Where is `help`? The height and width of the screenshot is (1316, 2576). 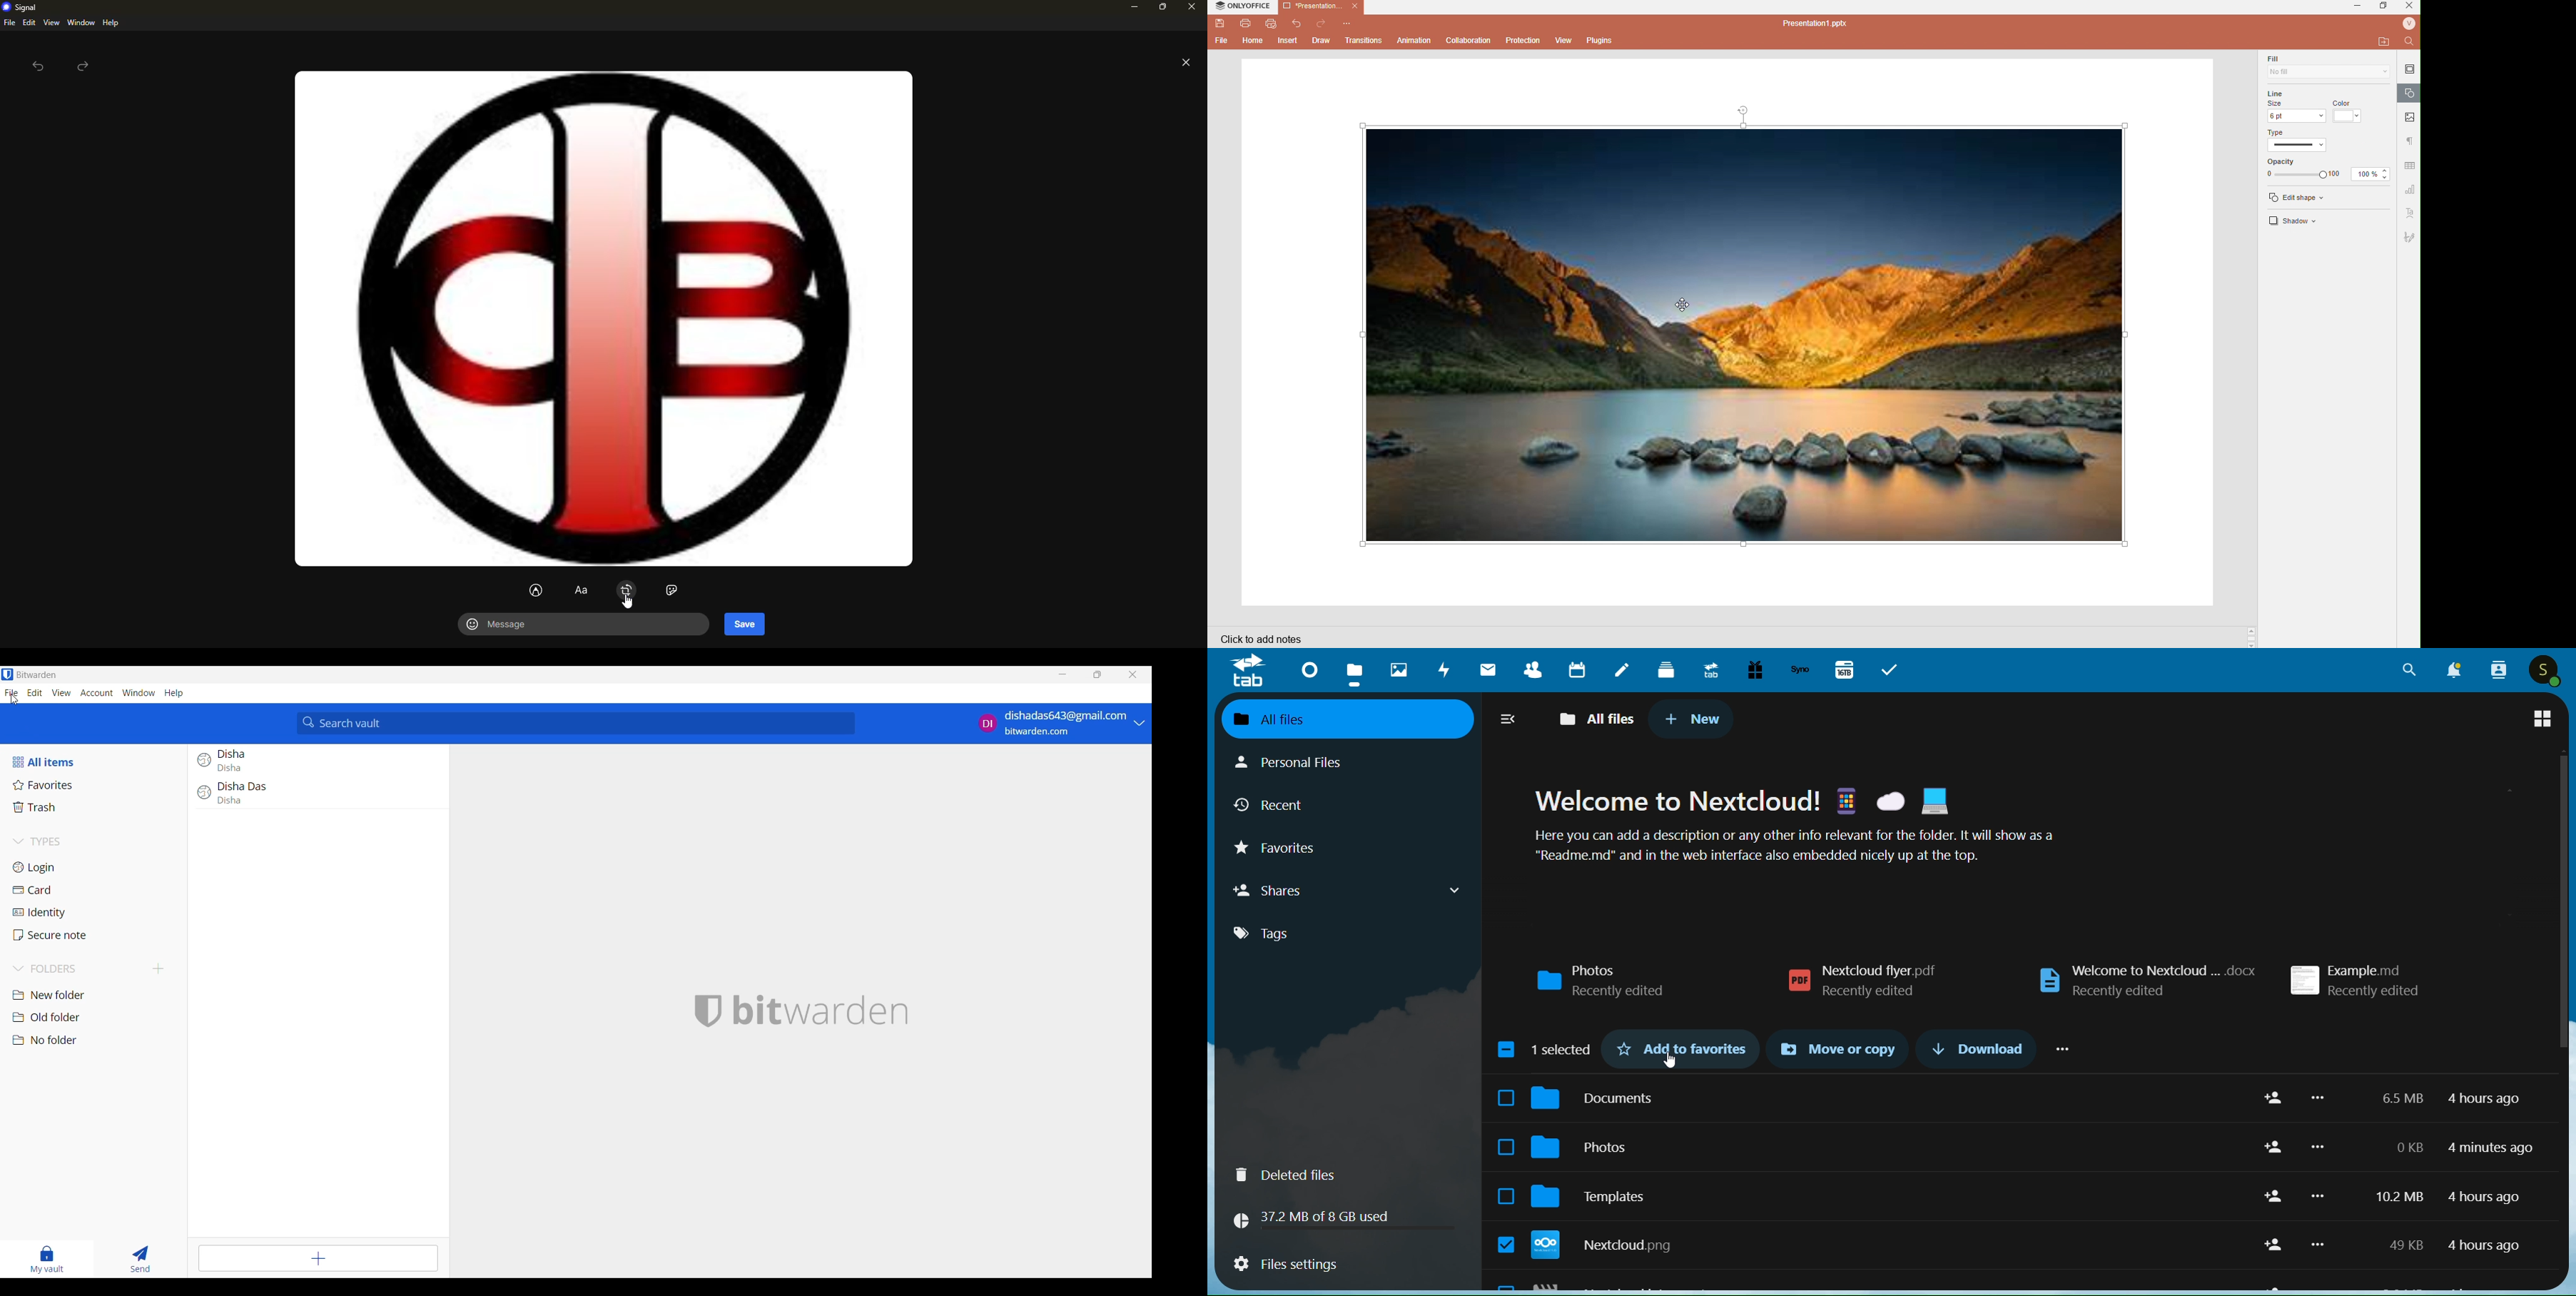
help is located at coordinates (111, 23).